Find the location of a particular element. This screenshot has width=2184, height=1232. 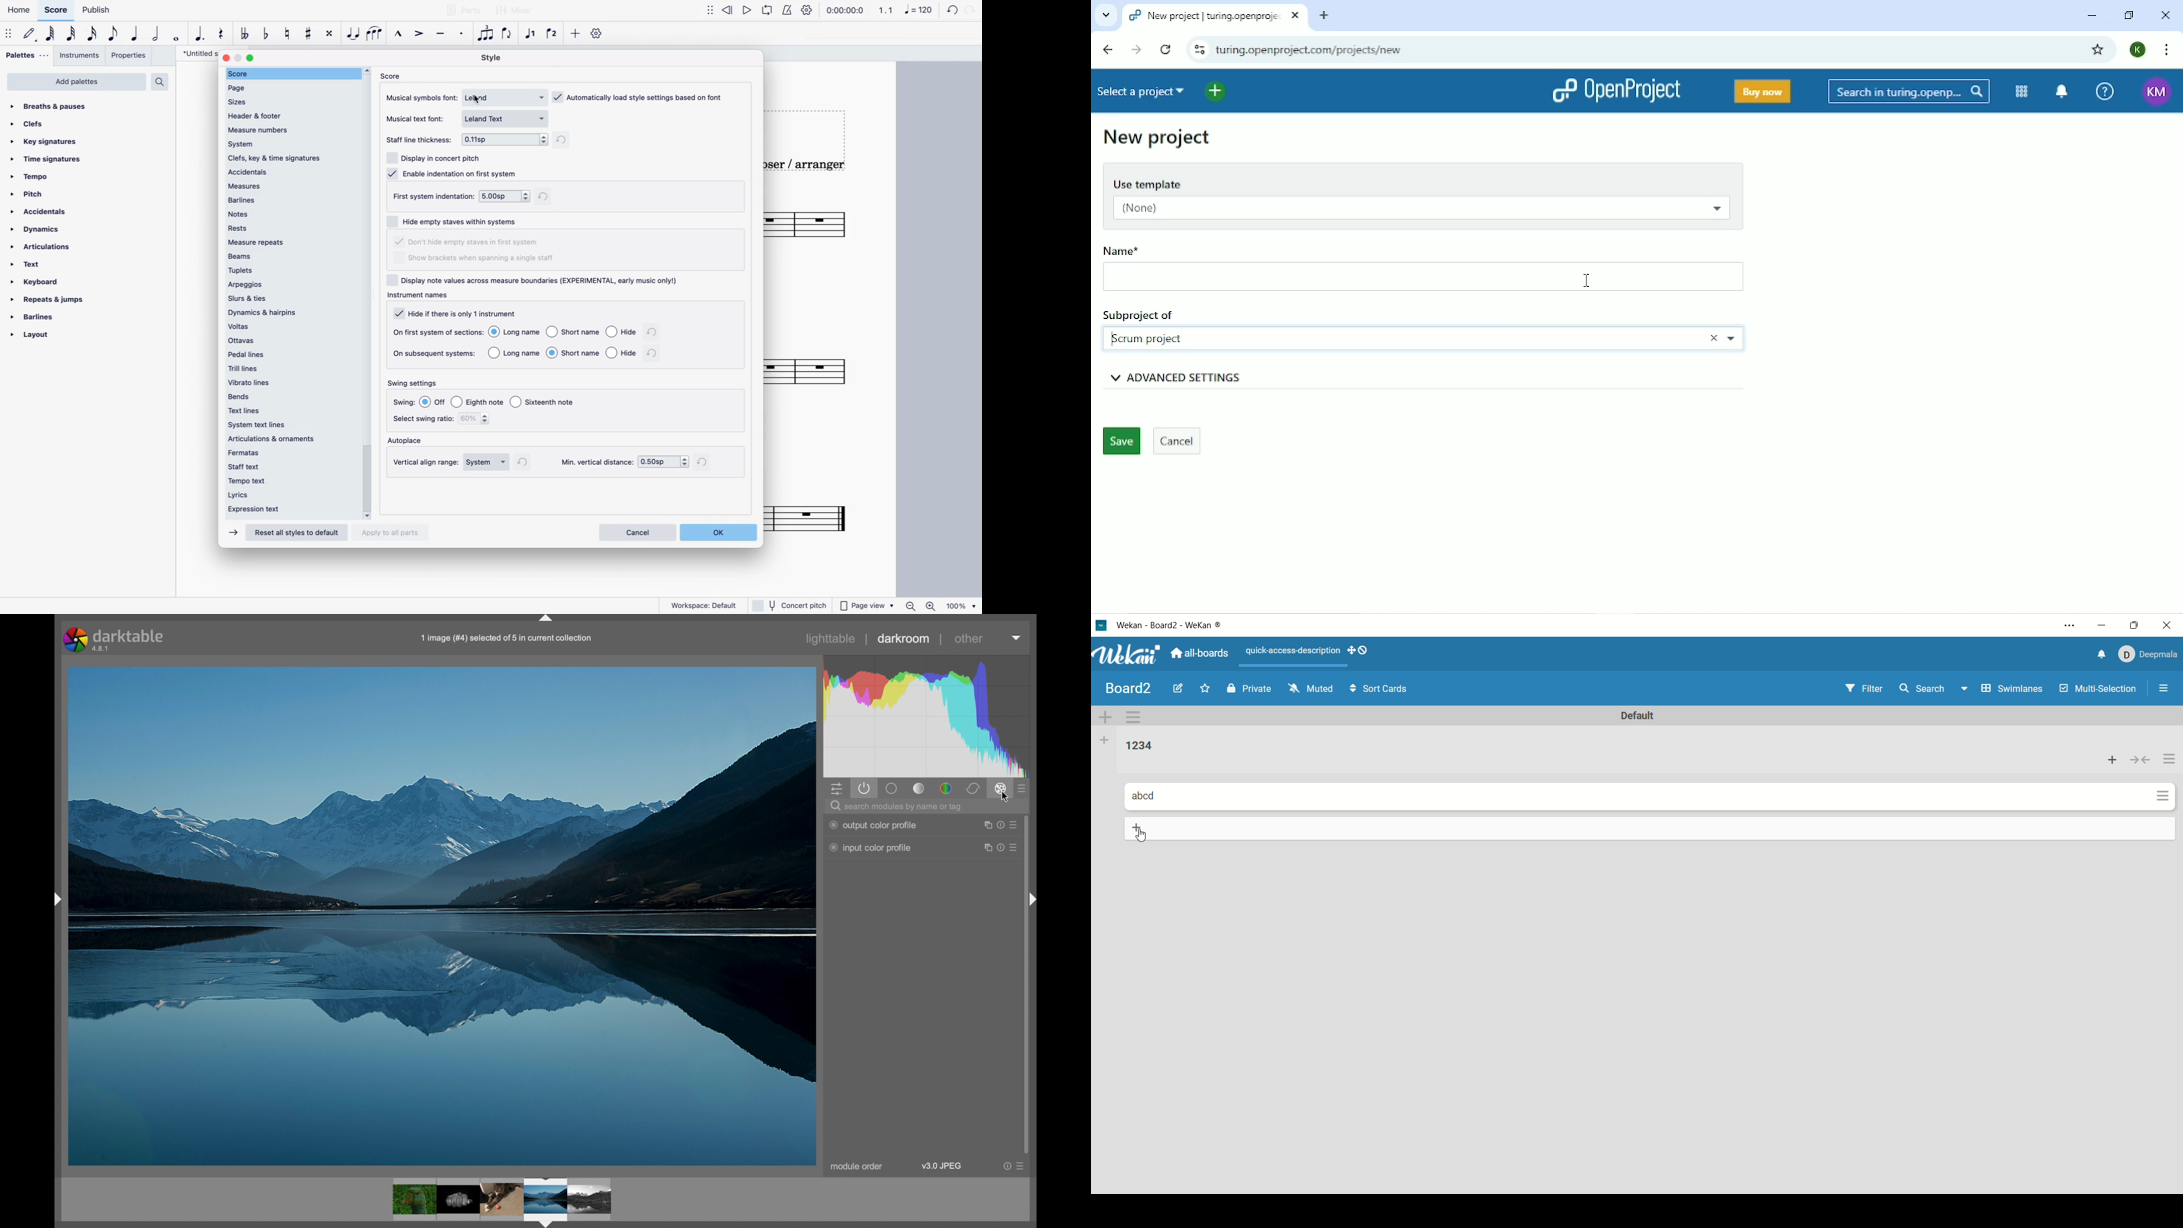

musical text font is located at coordinates (419, 118).